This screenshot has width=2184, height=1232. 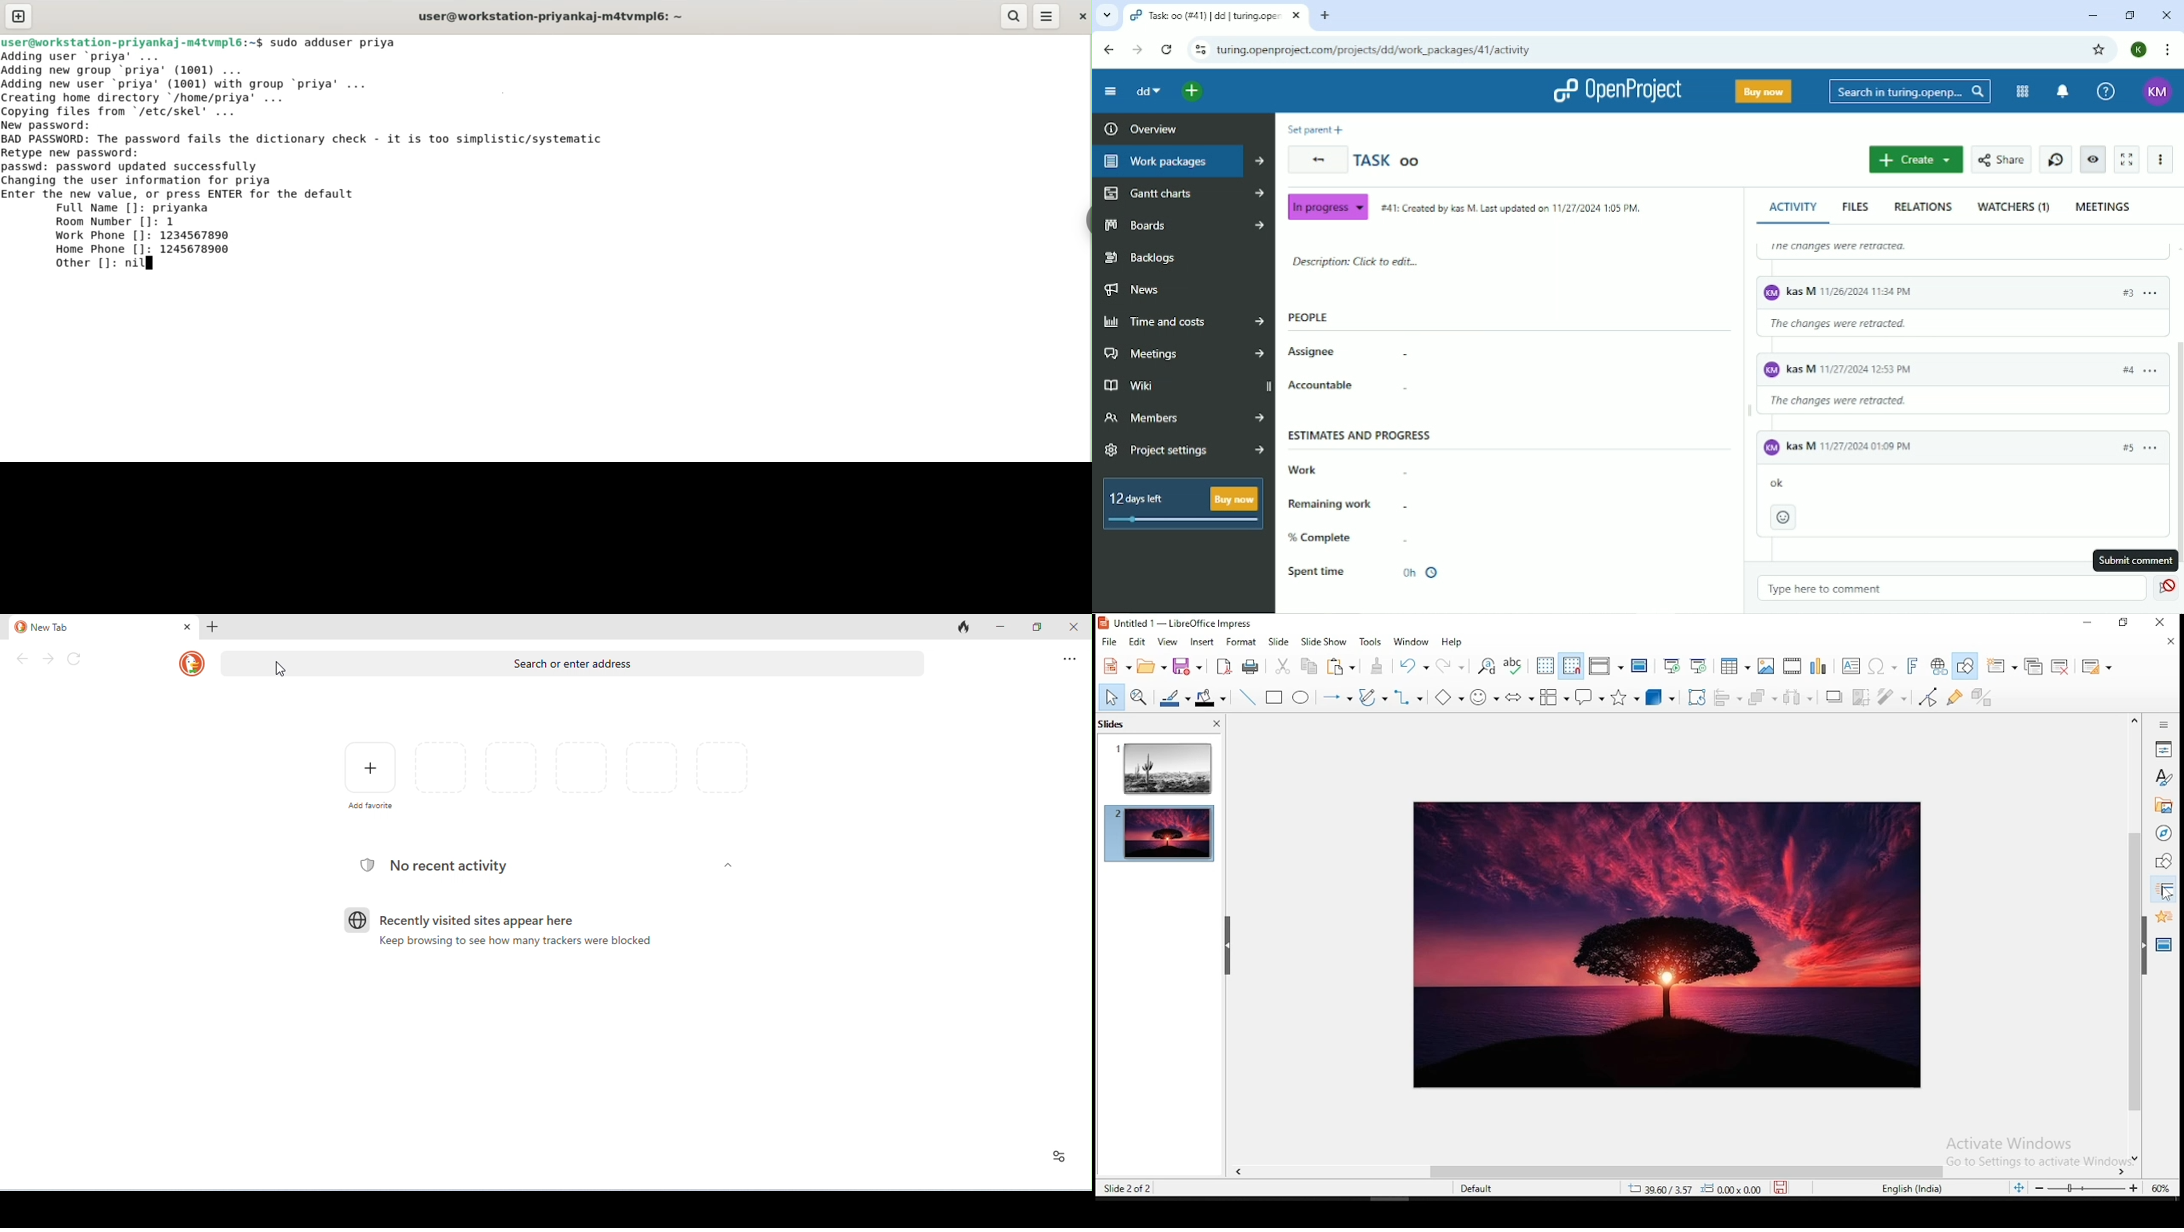 I want to click on keep browsing to see how many trackers are blocked, so click(x=515, y=941).